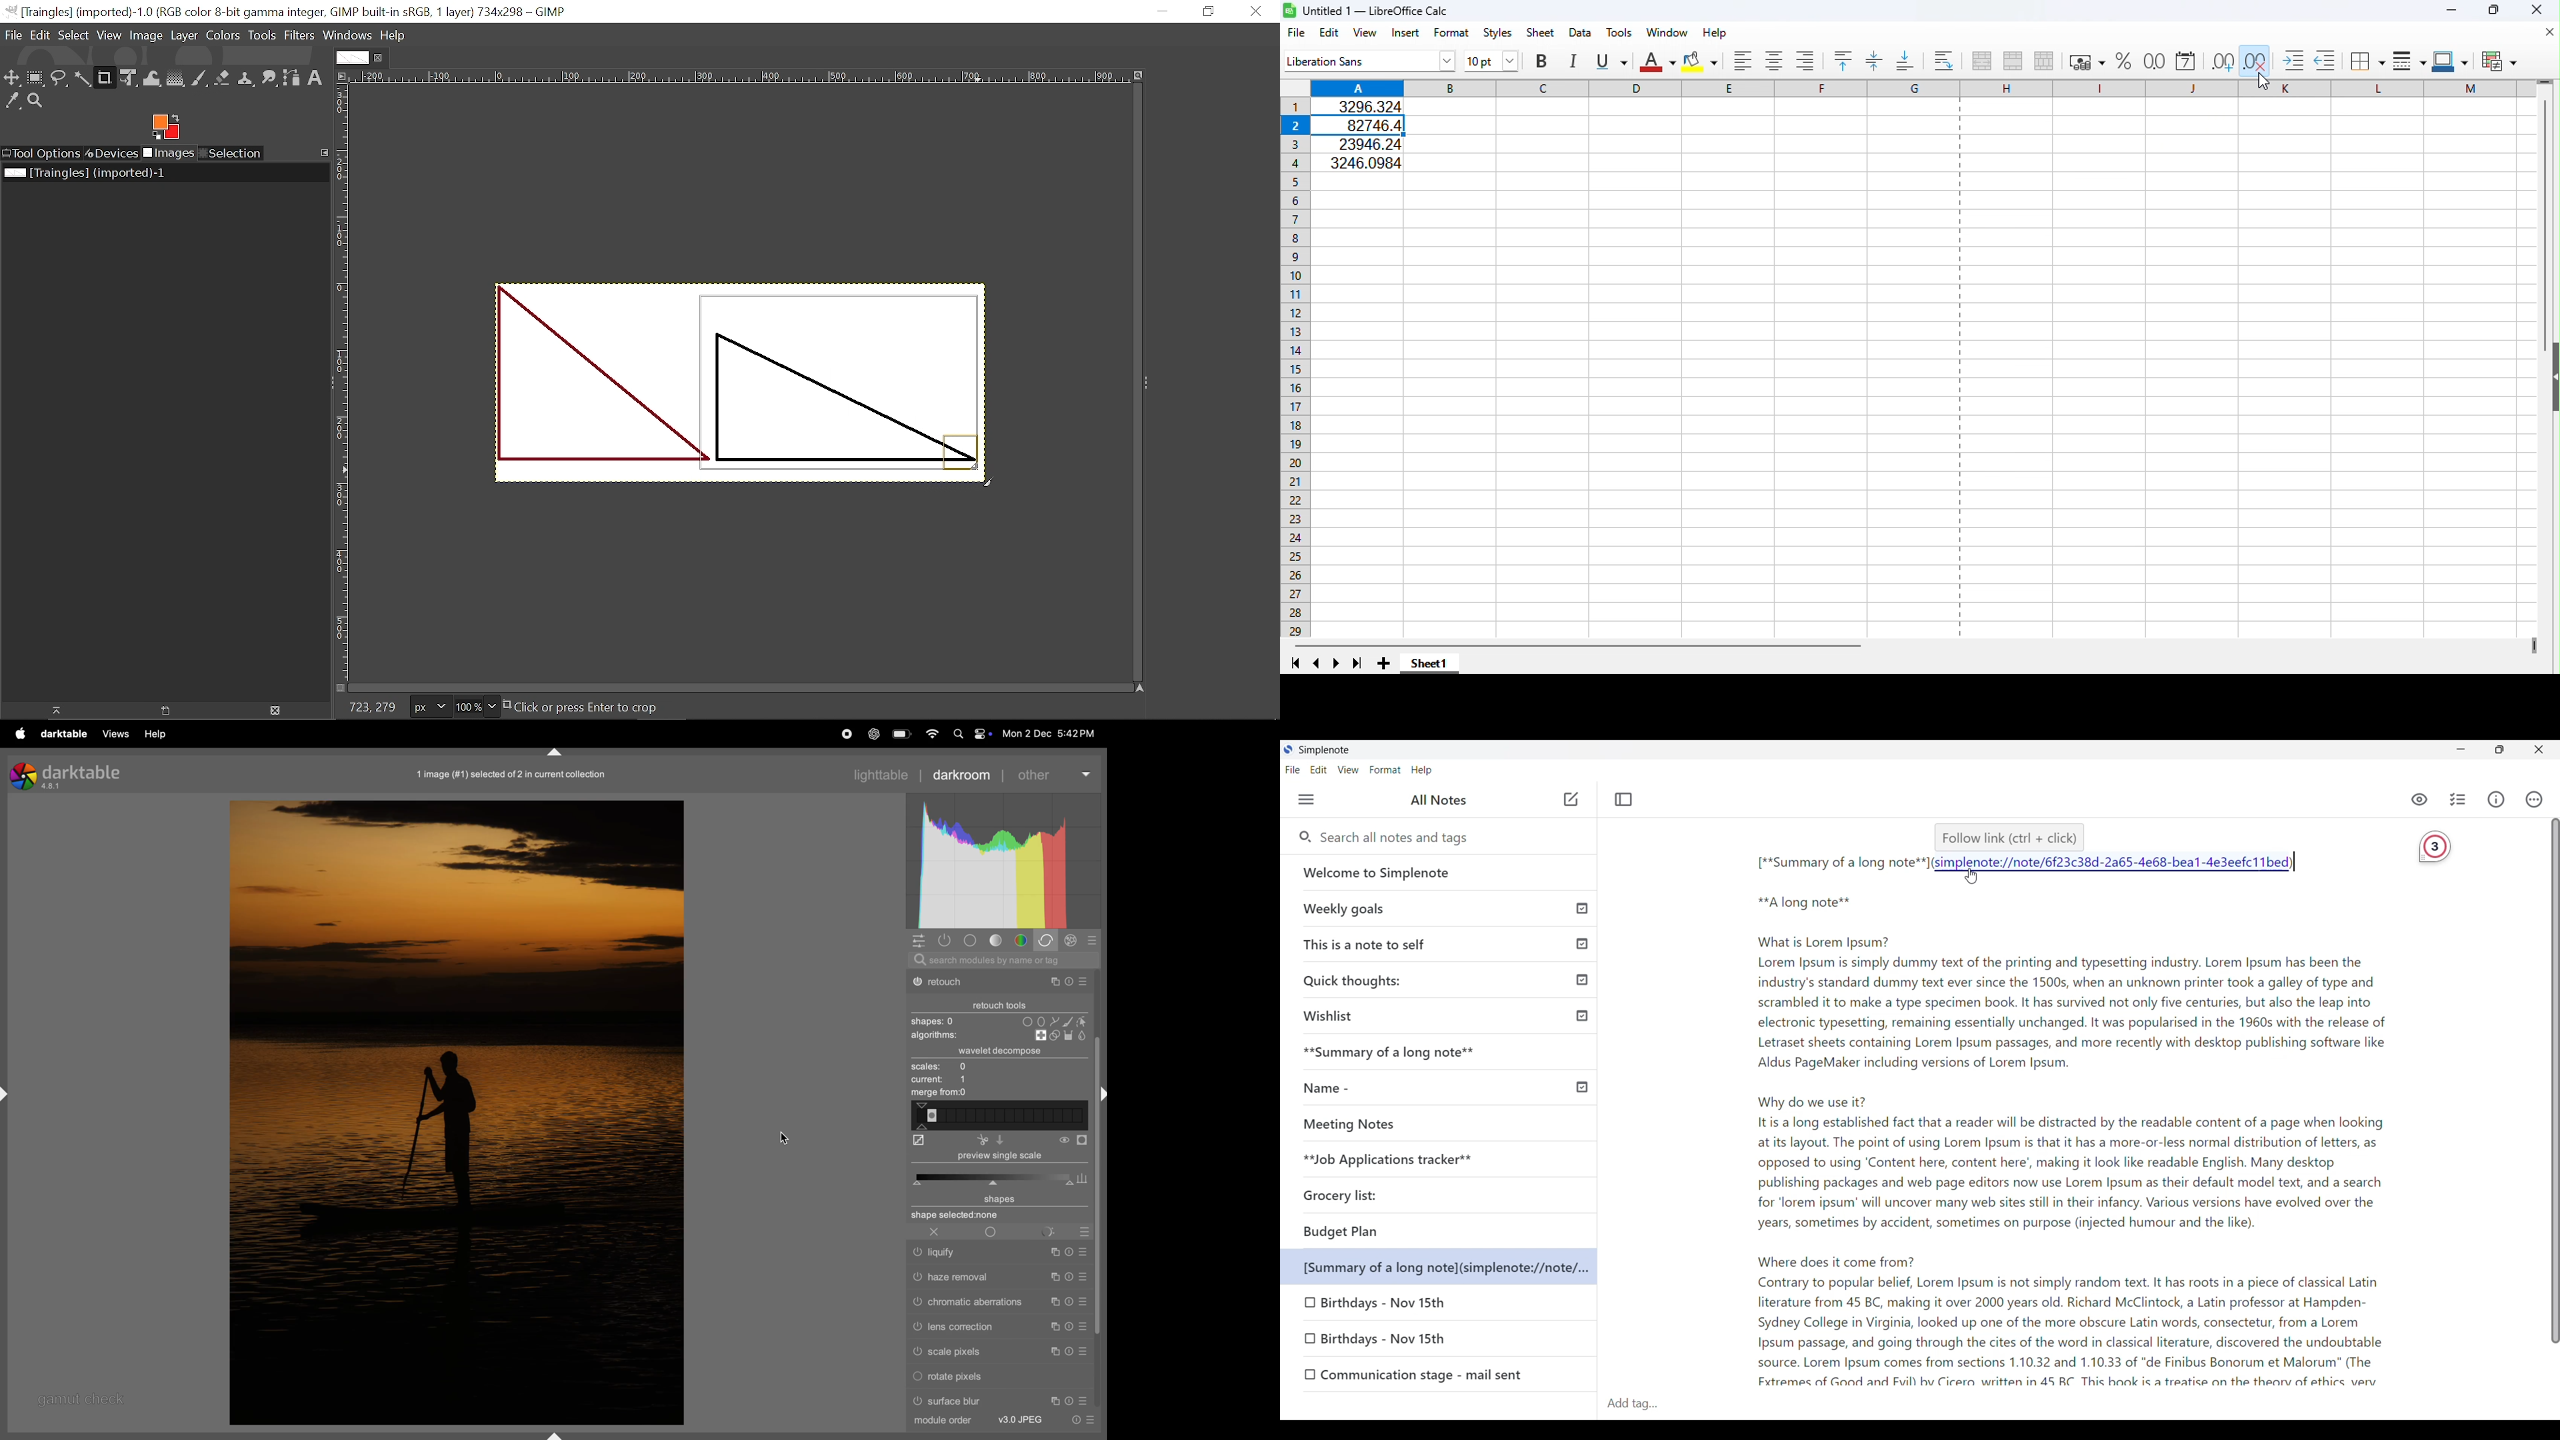  I want to click on 23946.24, so click(1365, 144).